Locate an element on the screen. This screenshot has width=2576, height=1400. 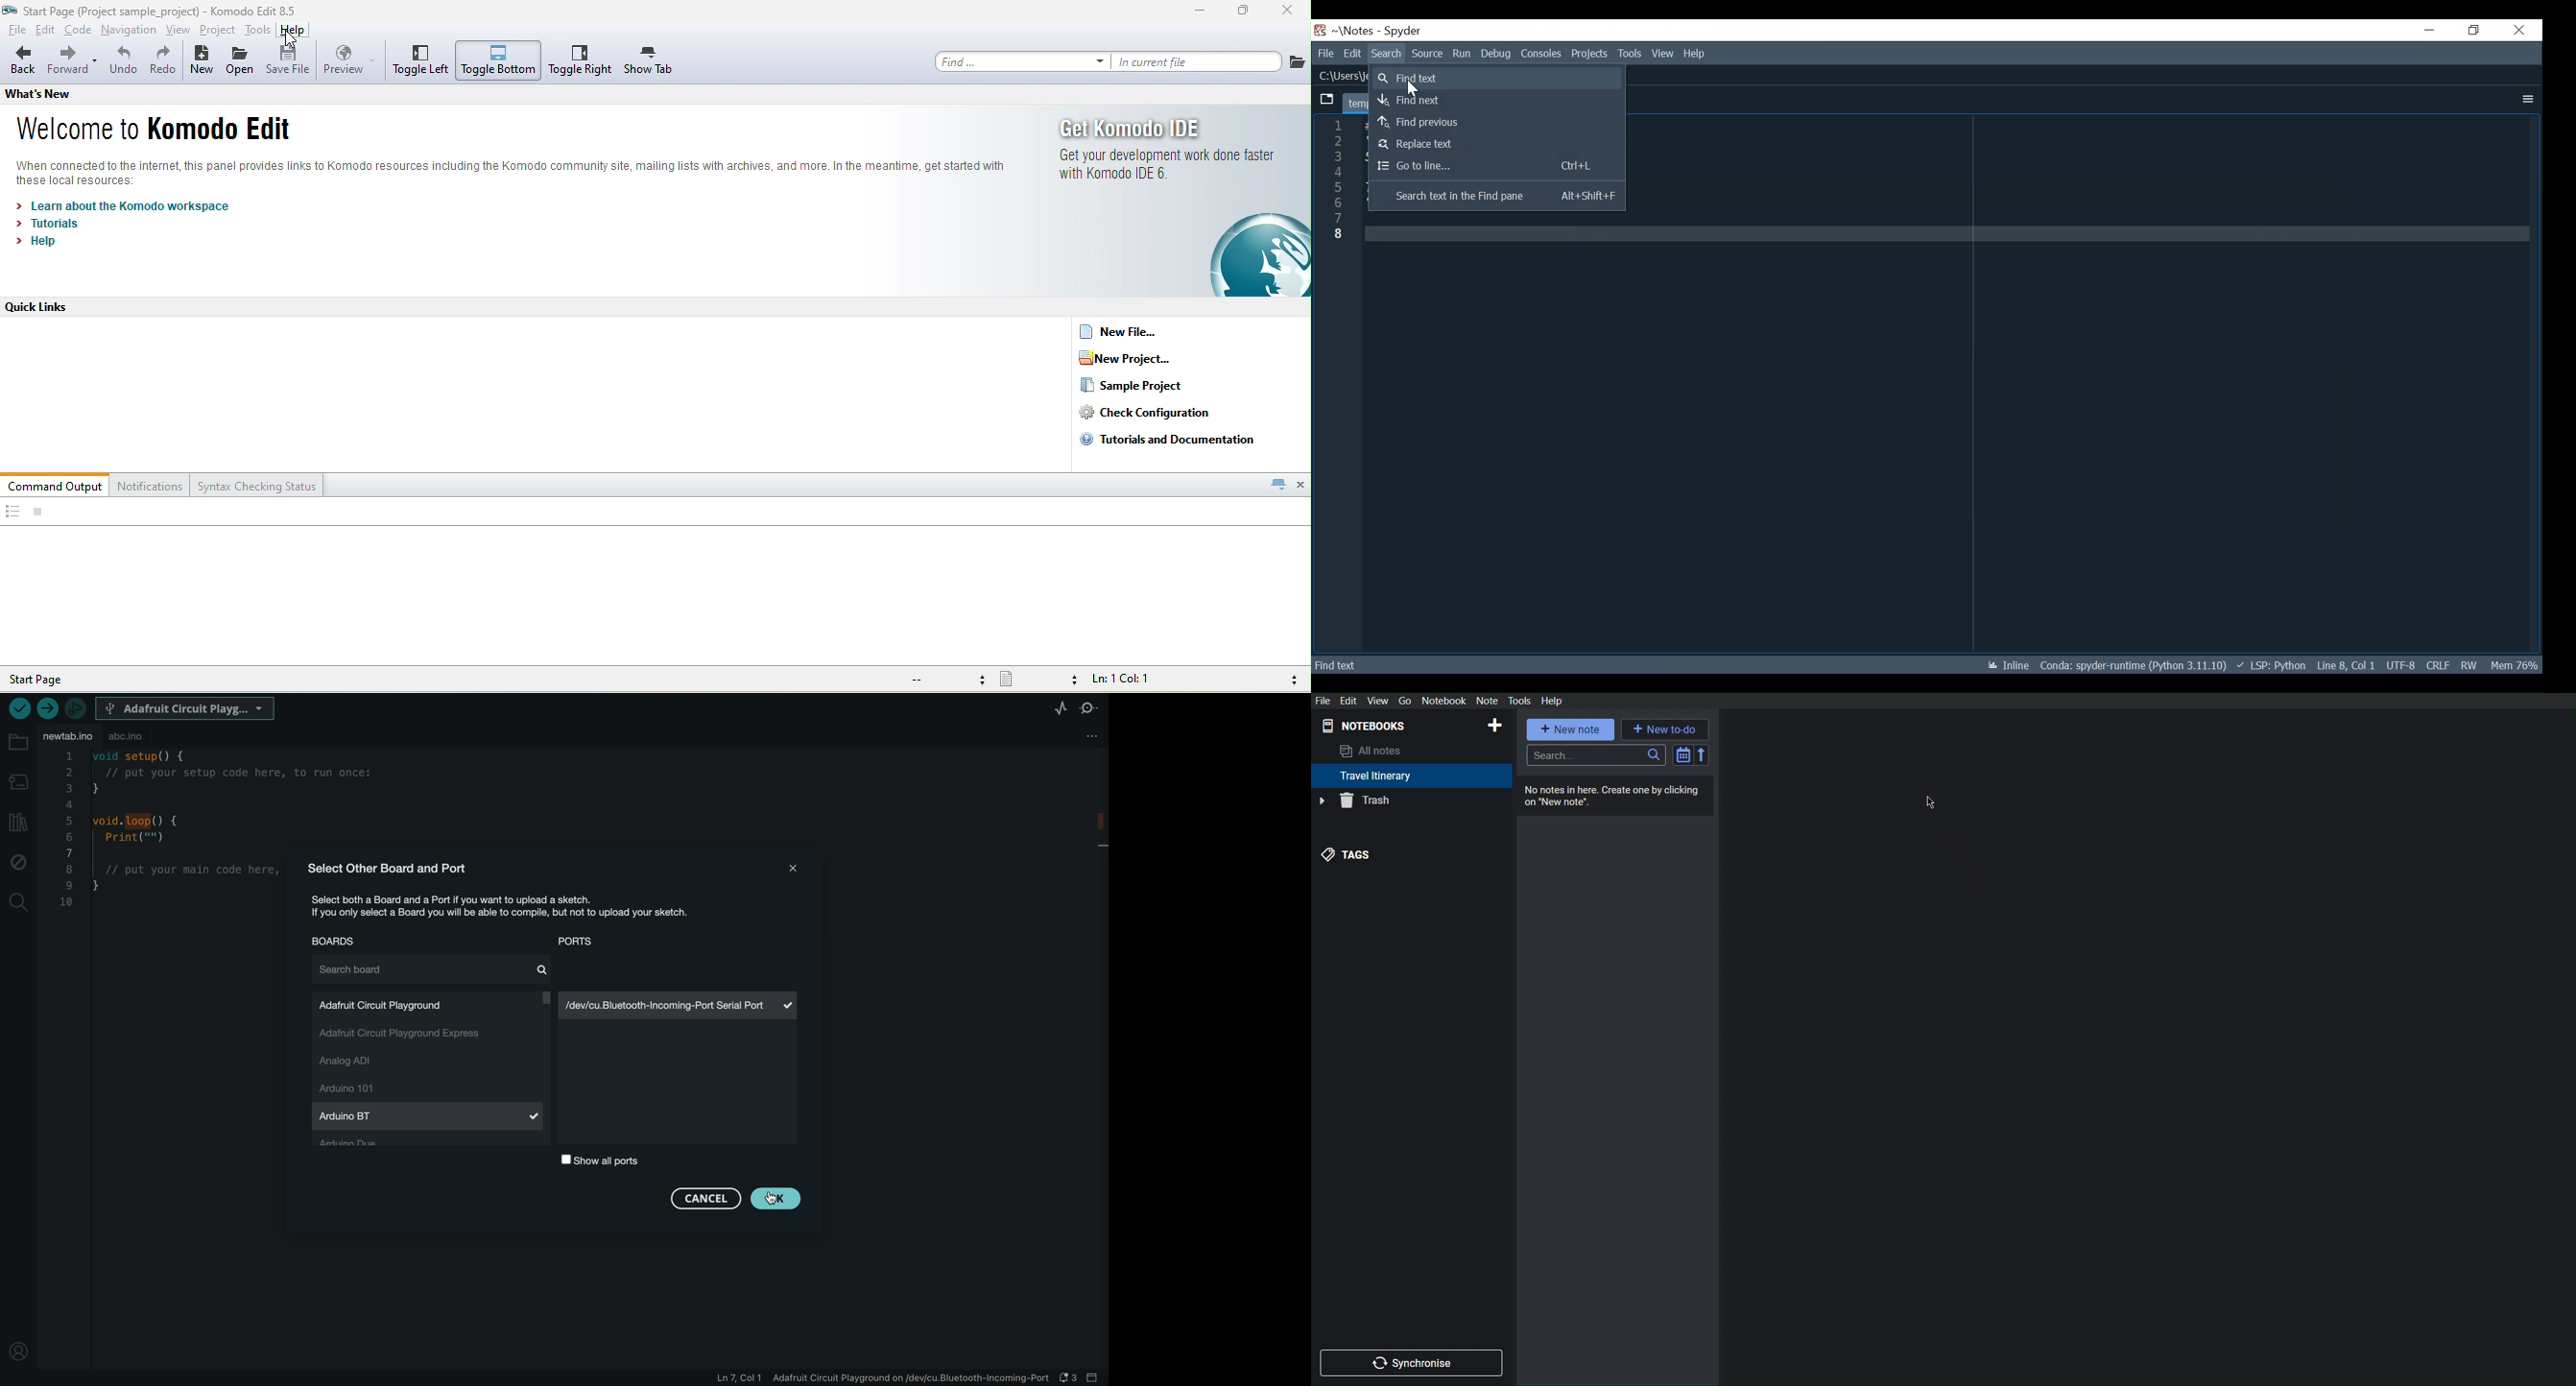
toggle view is located at coordinates (12, 513).